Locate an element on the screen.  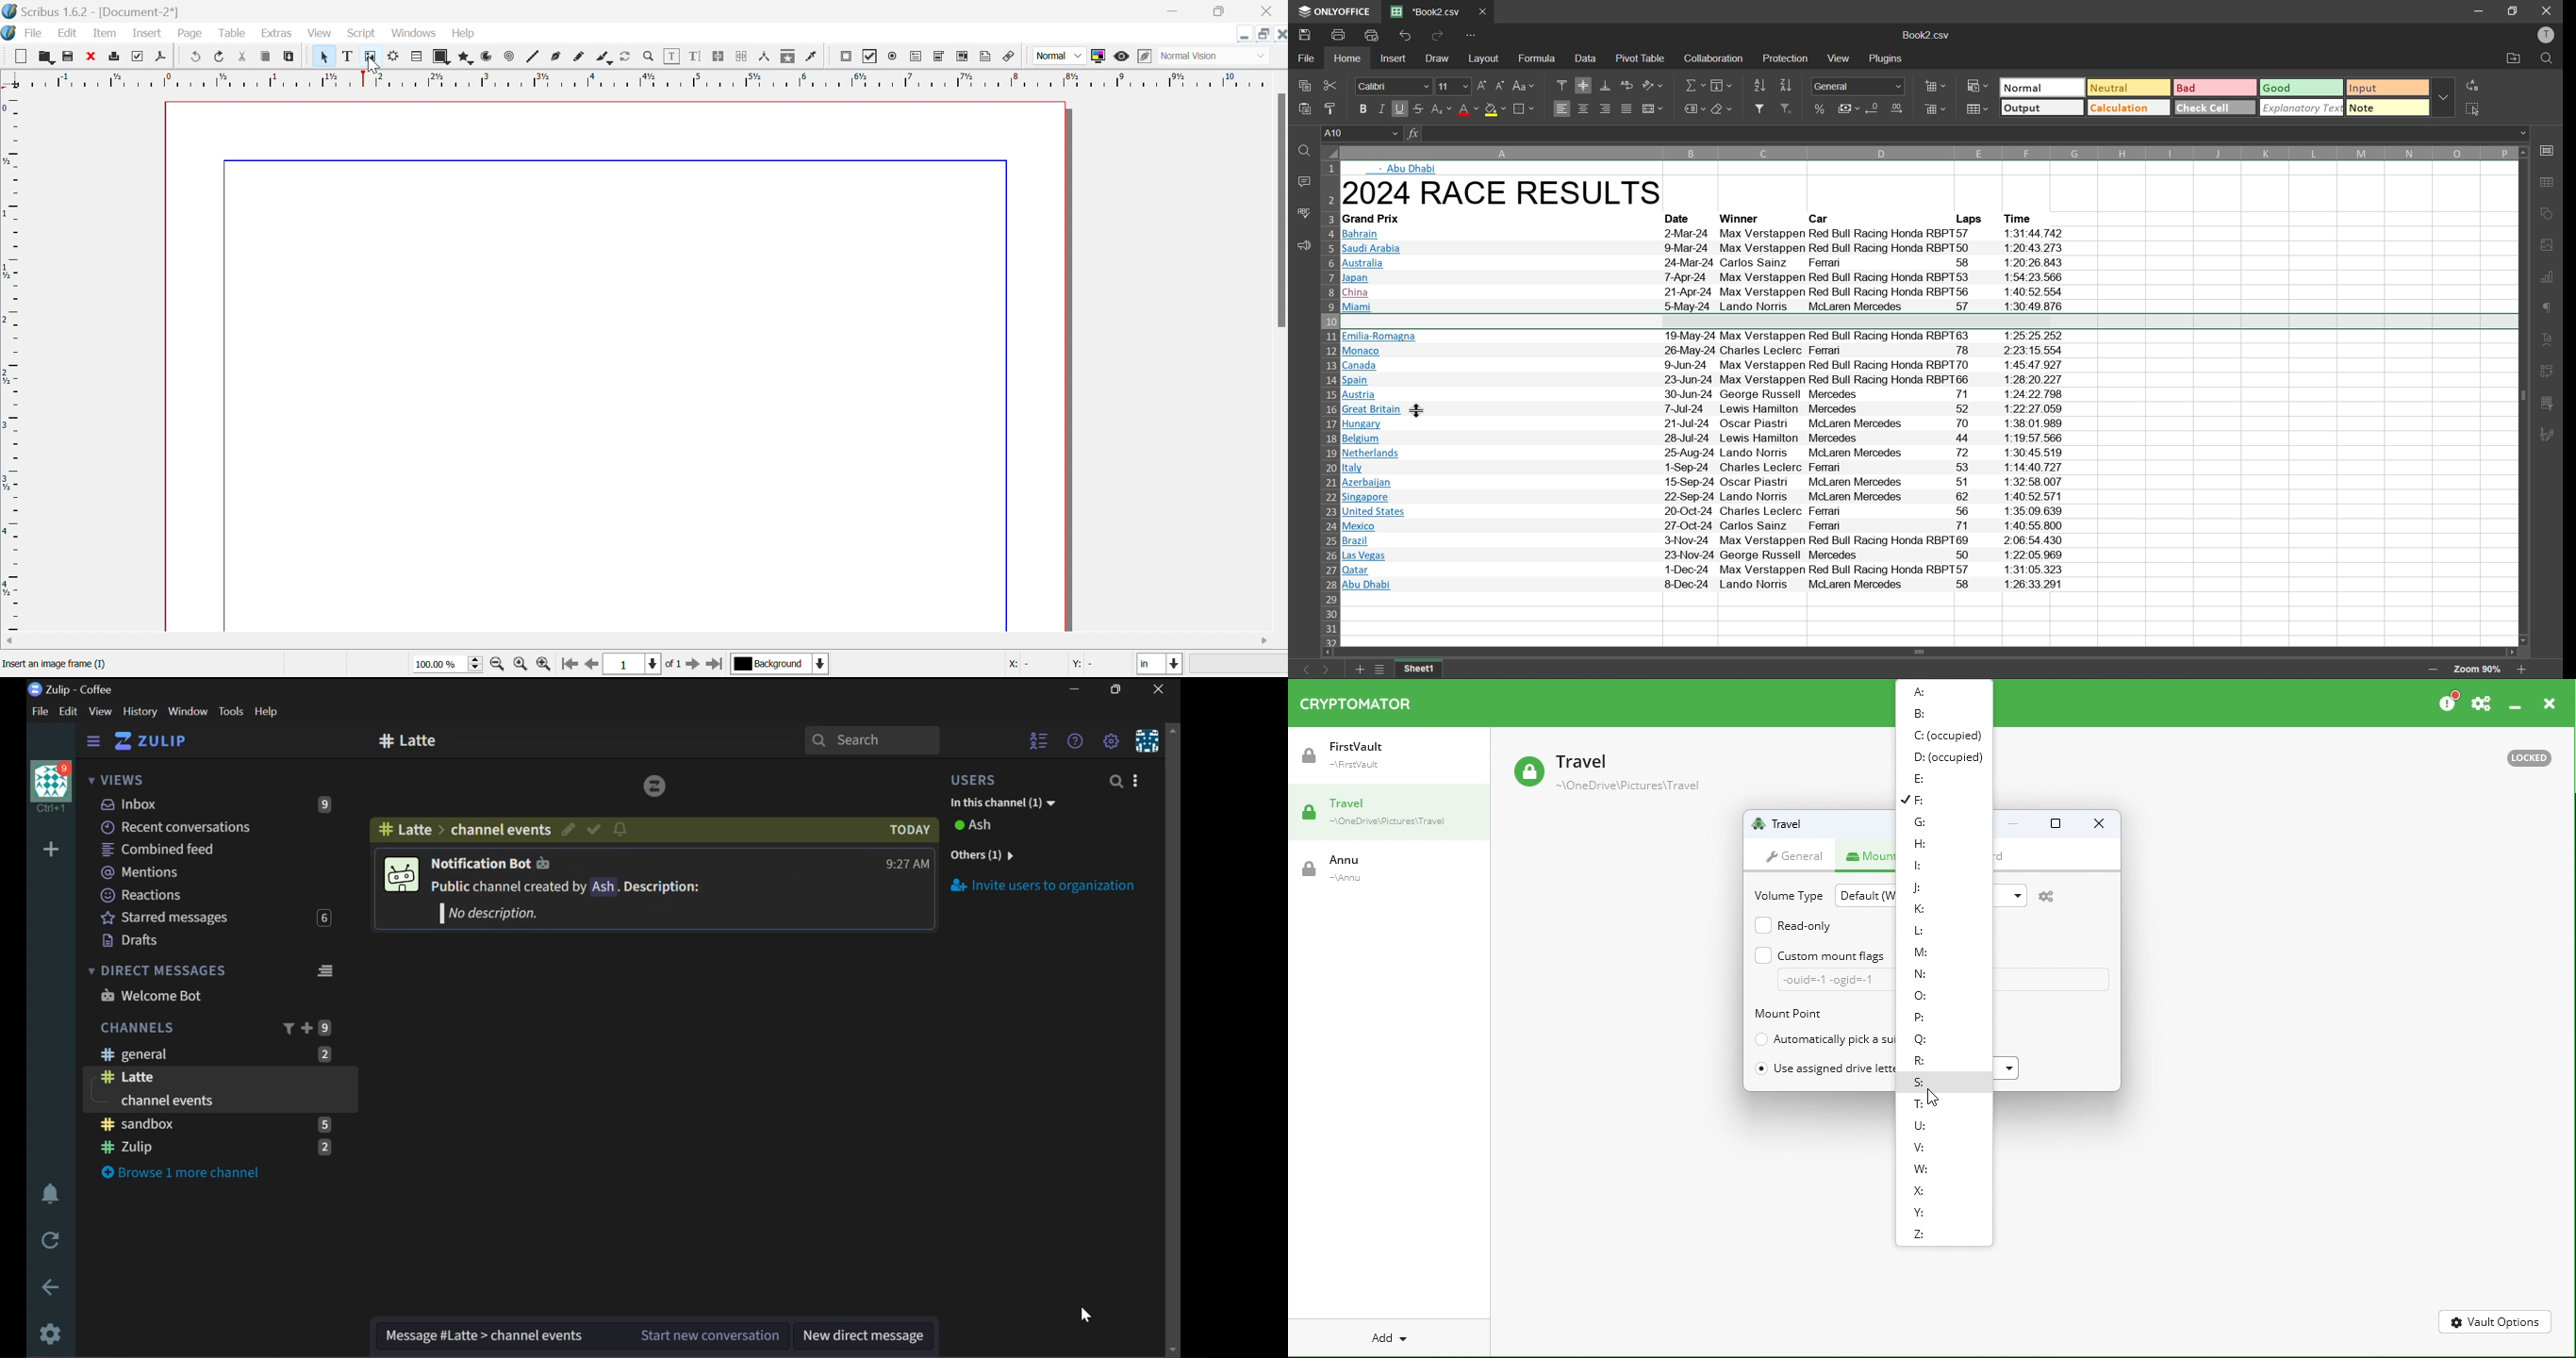
edit in preview mode is located at coordinates (1142, 56).